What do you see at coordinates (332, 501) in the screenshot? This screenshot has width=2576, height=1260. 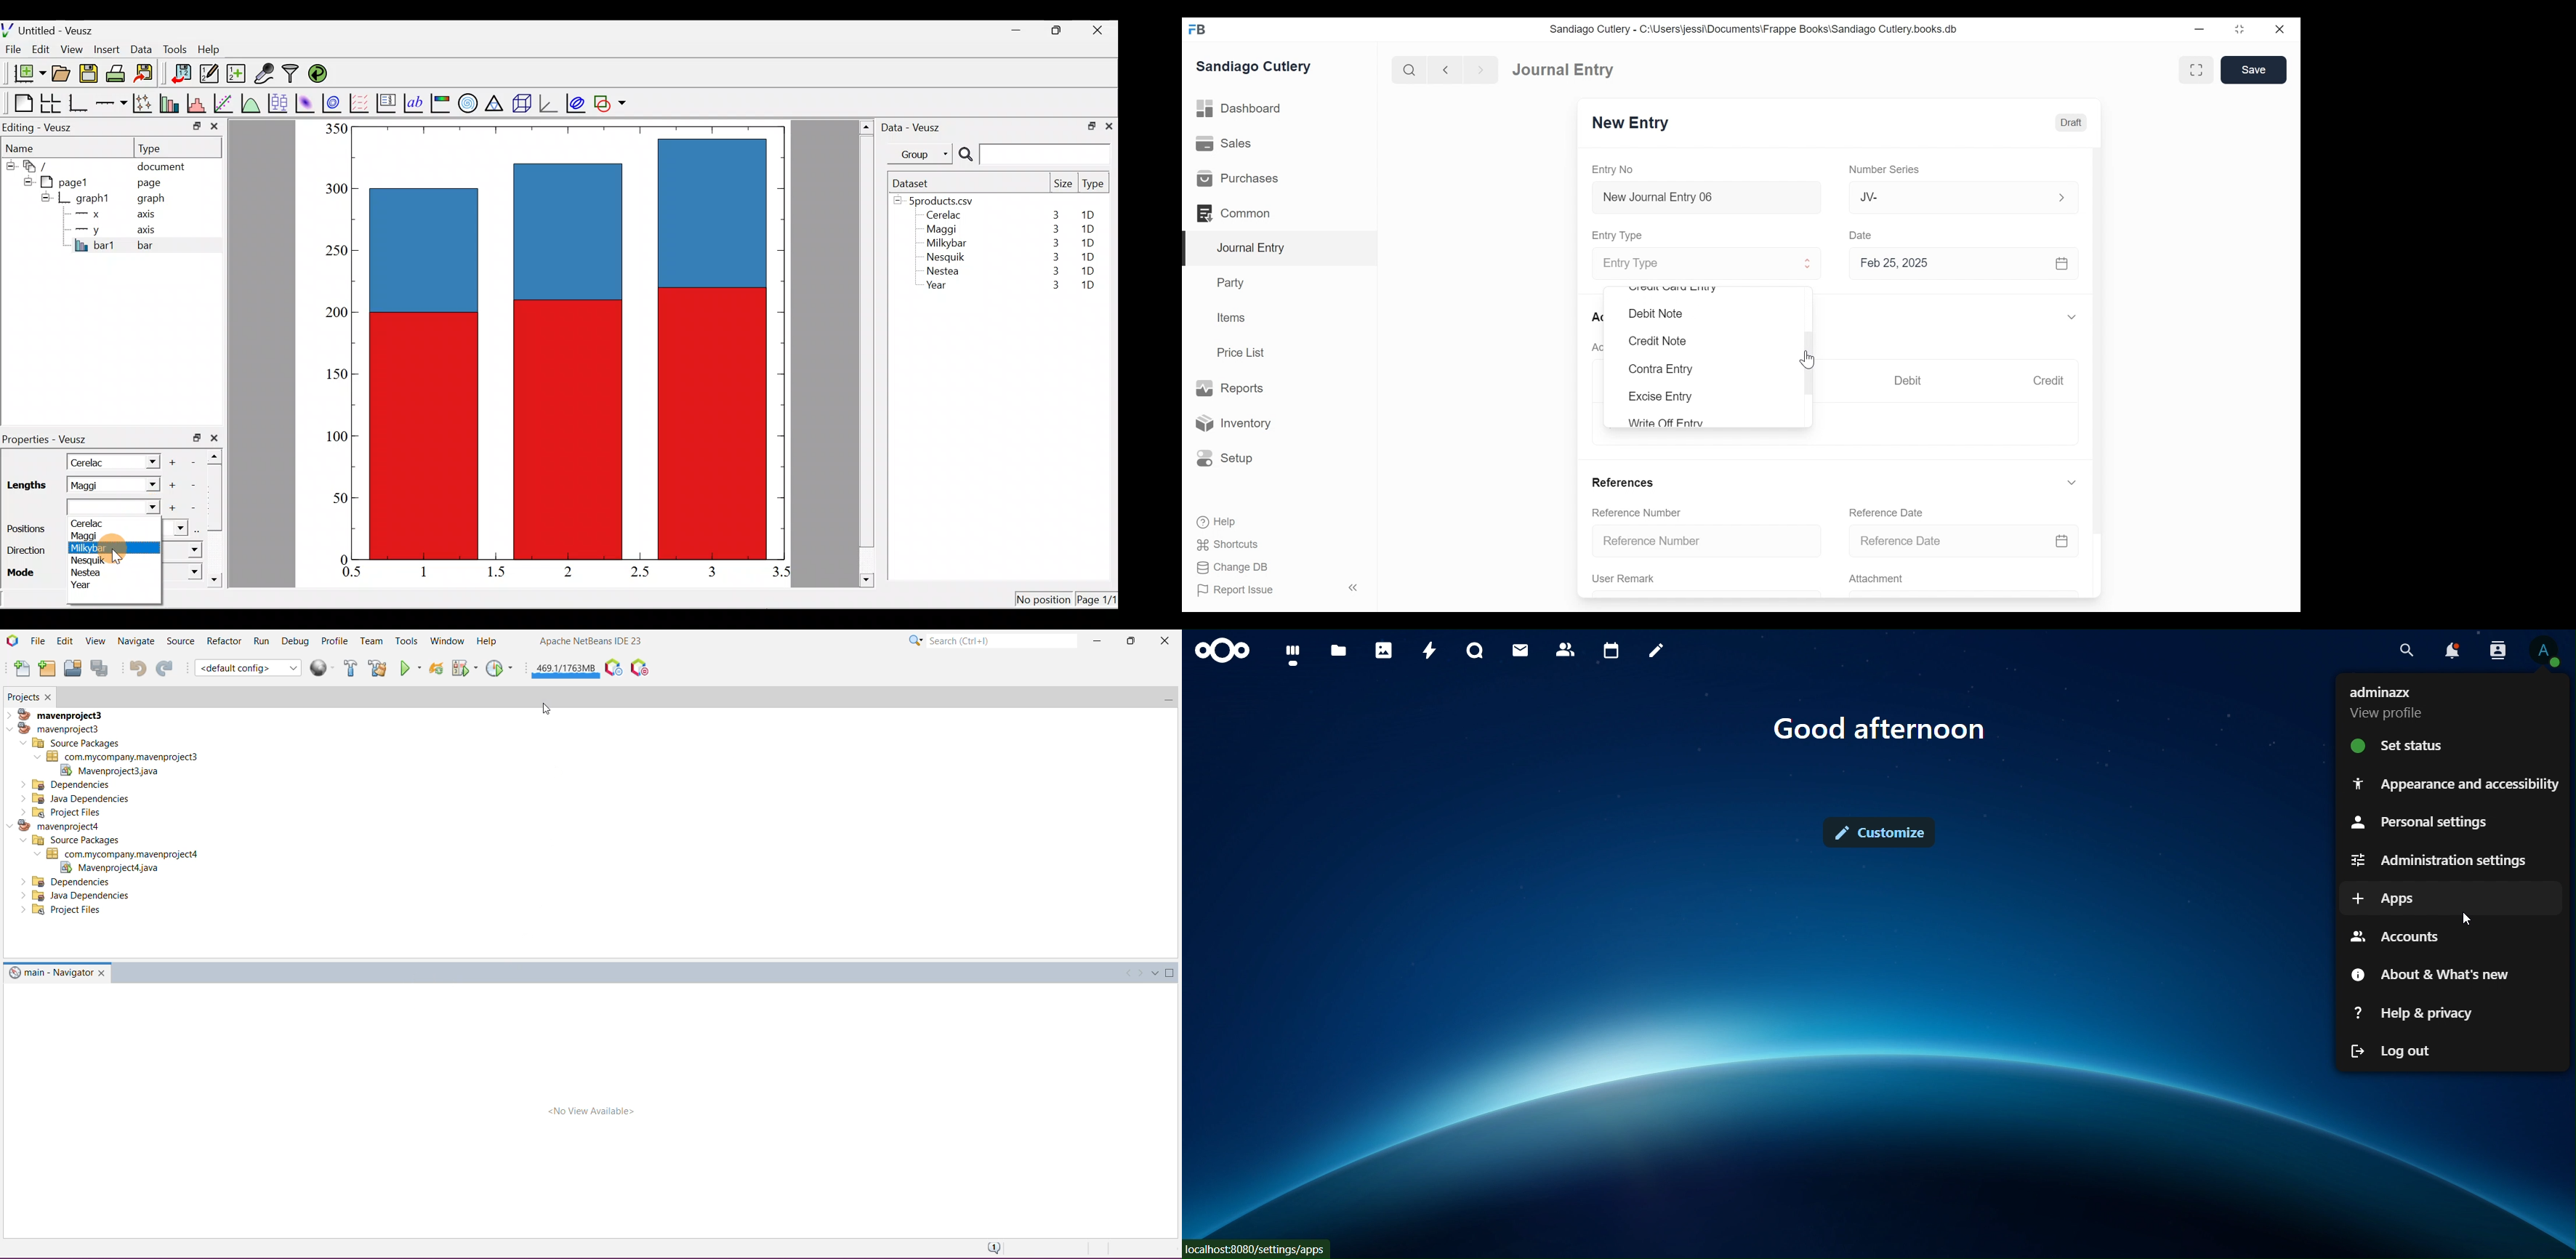 I see `50` at bounding box center [332, 501].